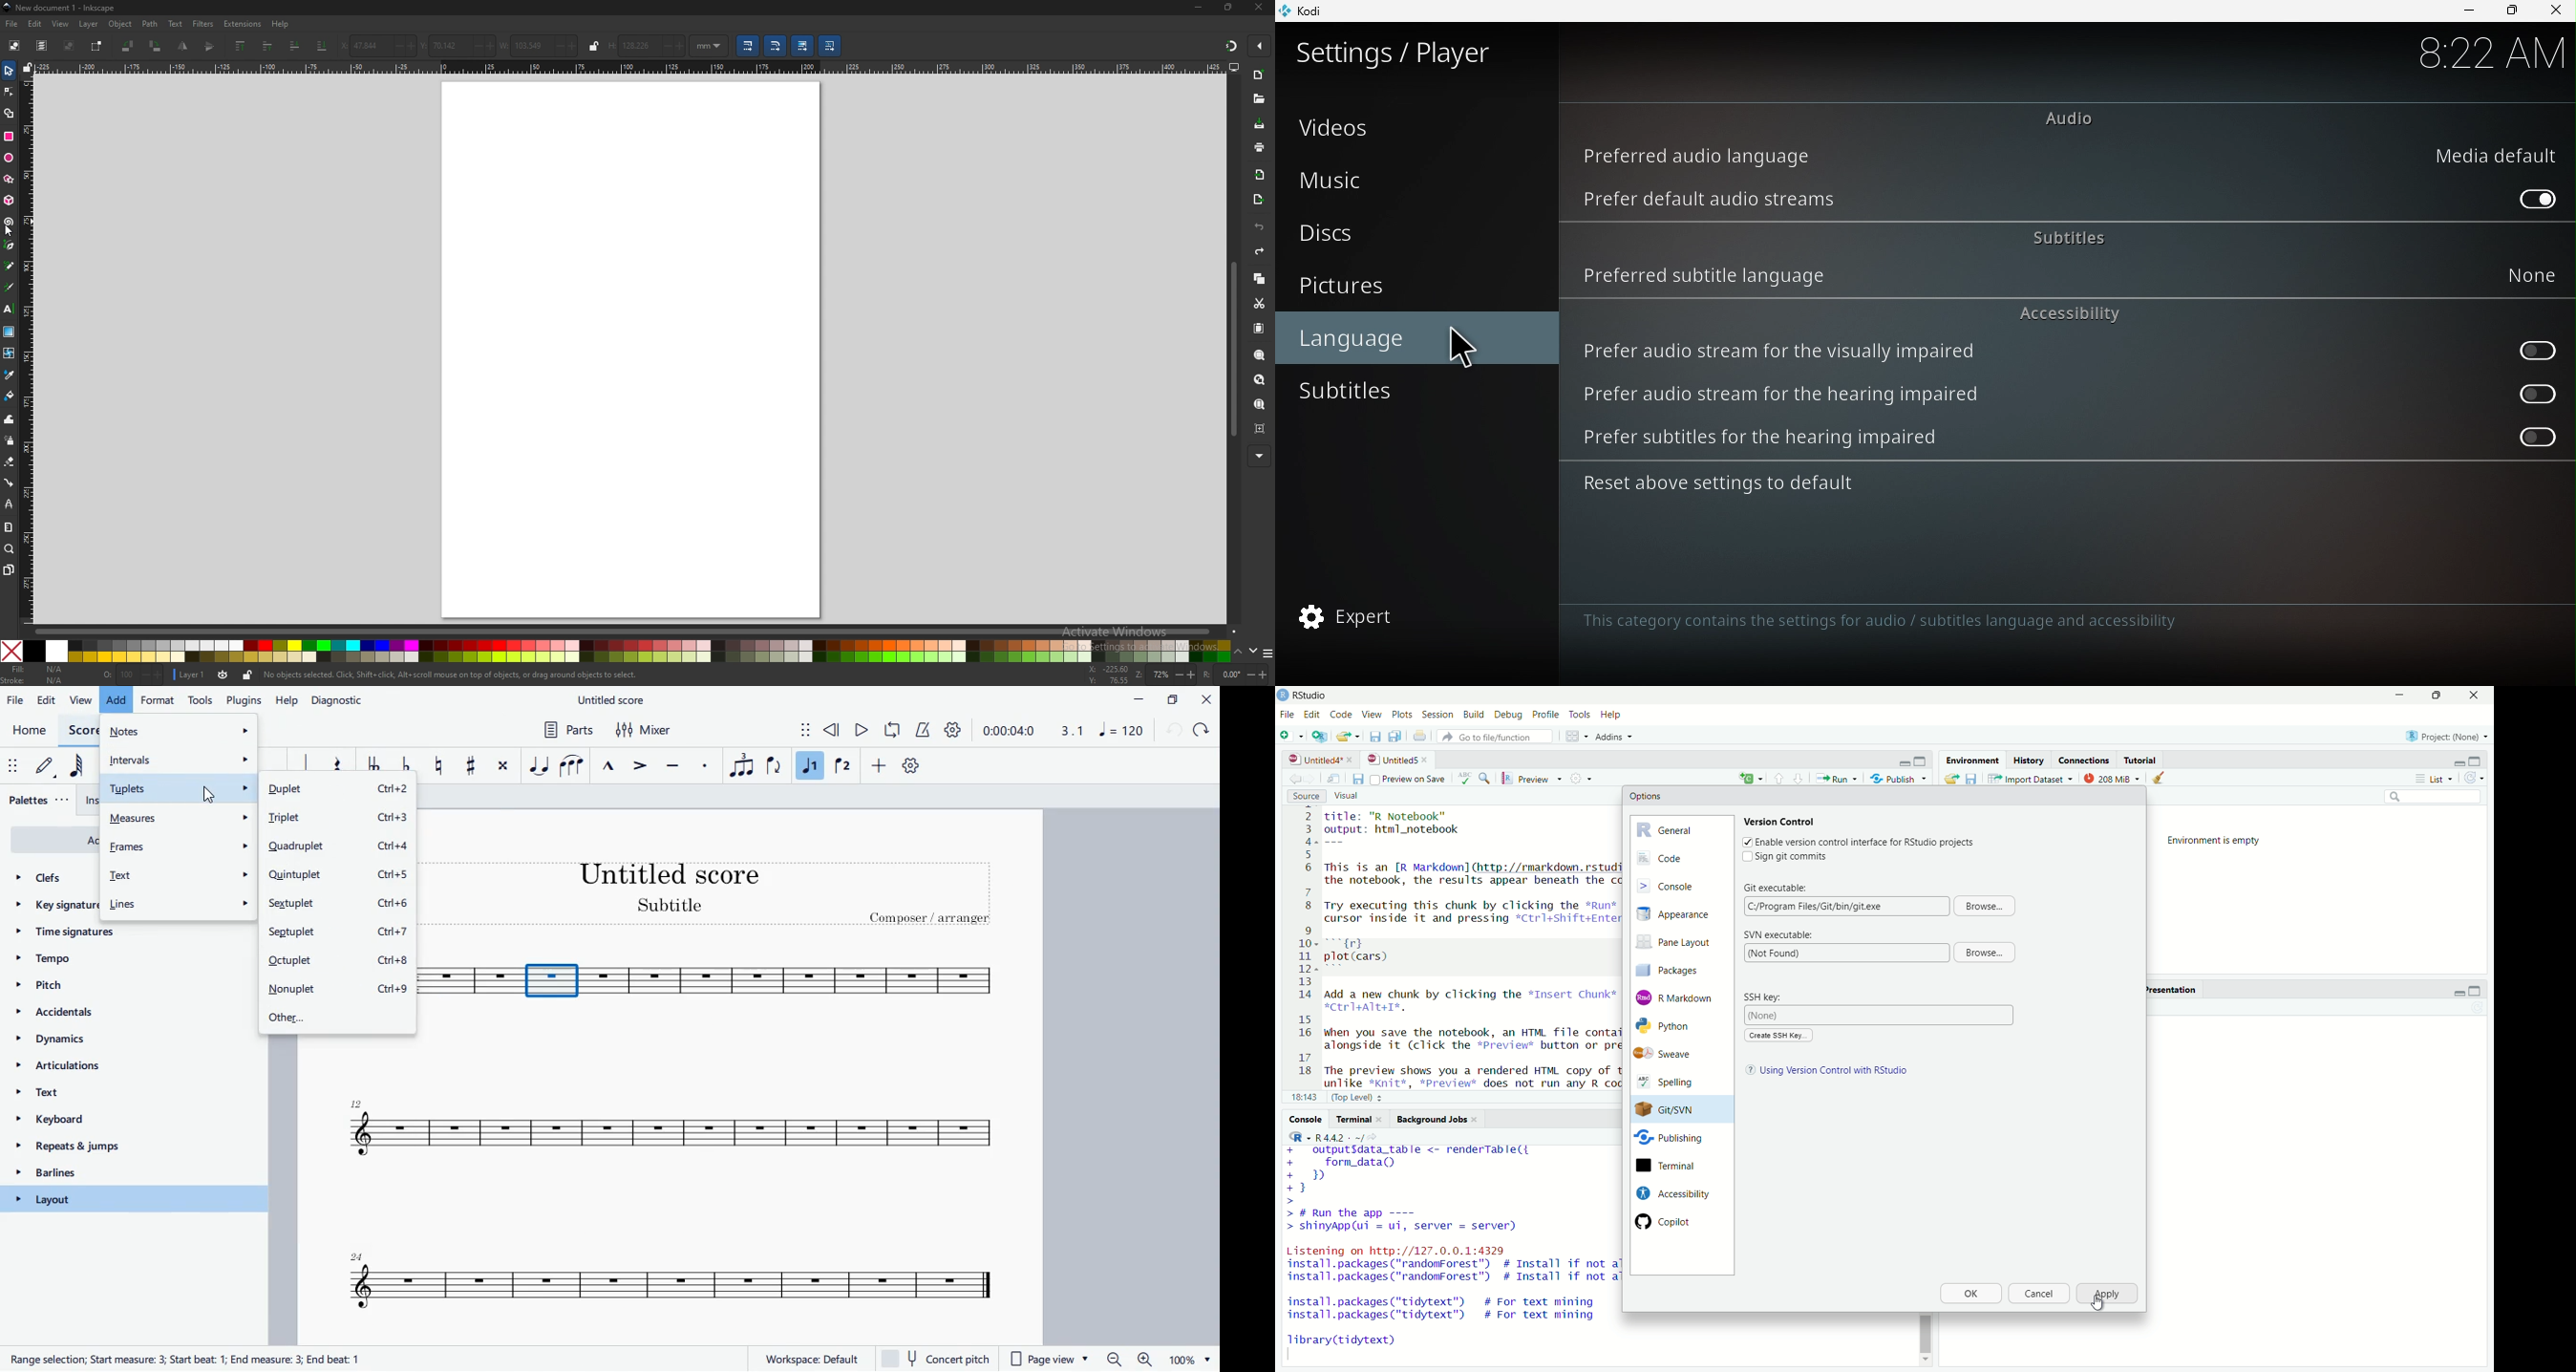 The height and width of the screenshot is (1372, 2576). Describe the element at coordinates (1498, 737) in the screenshot. I see `Go to file/function` at that location.